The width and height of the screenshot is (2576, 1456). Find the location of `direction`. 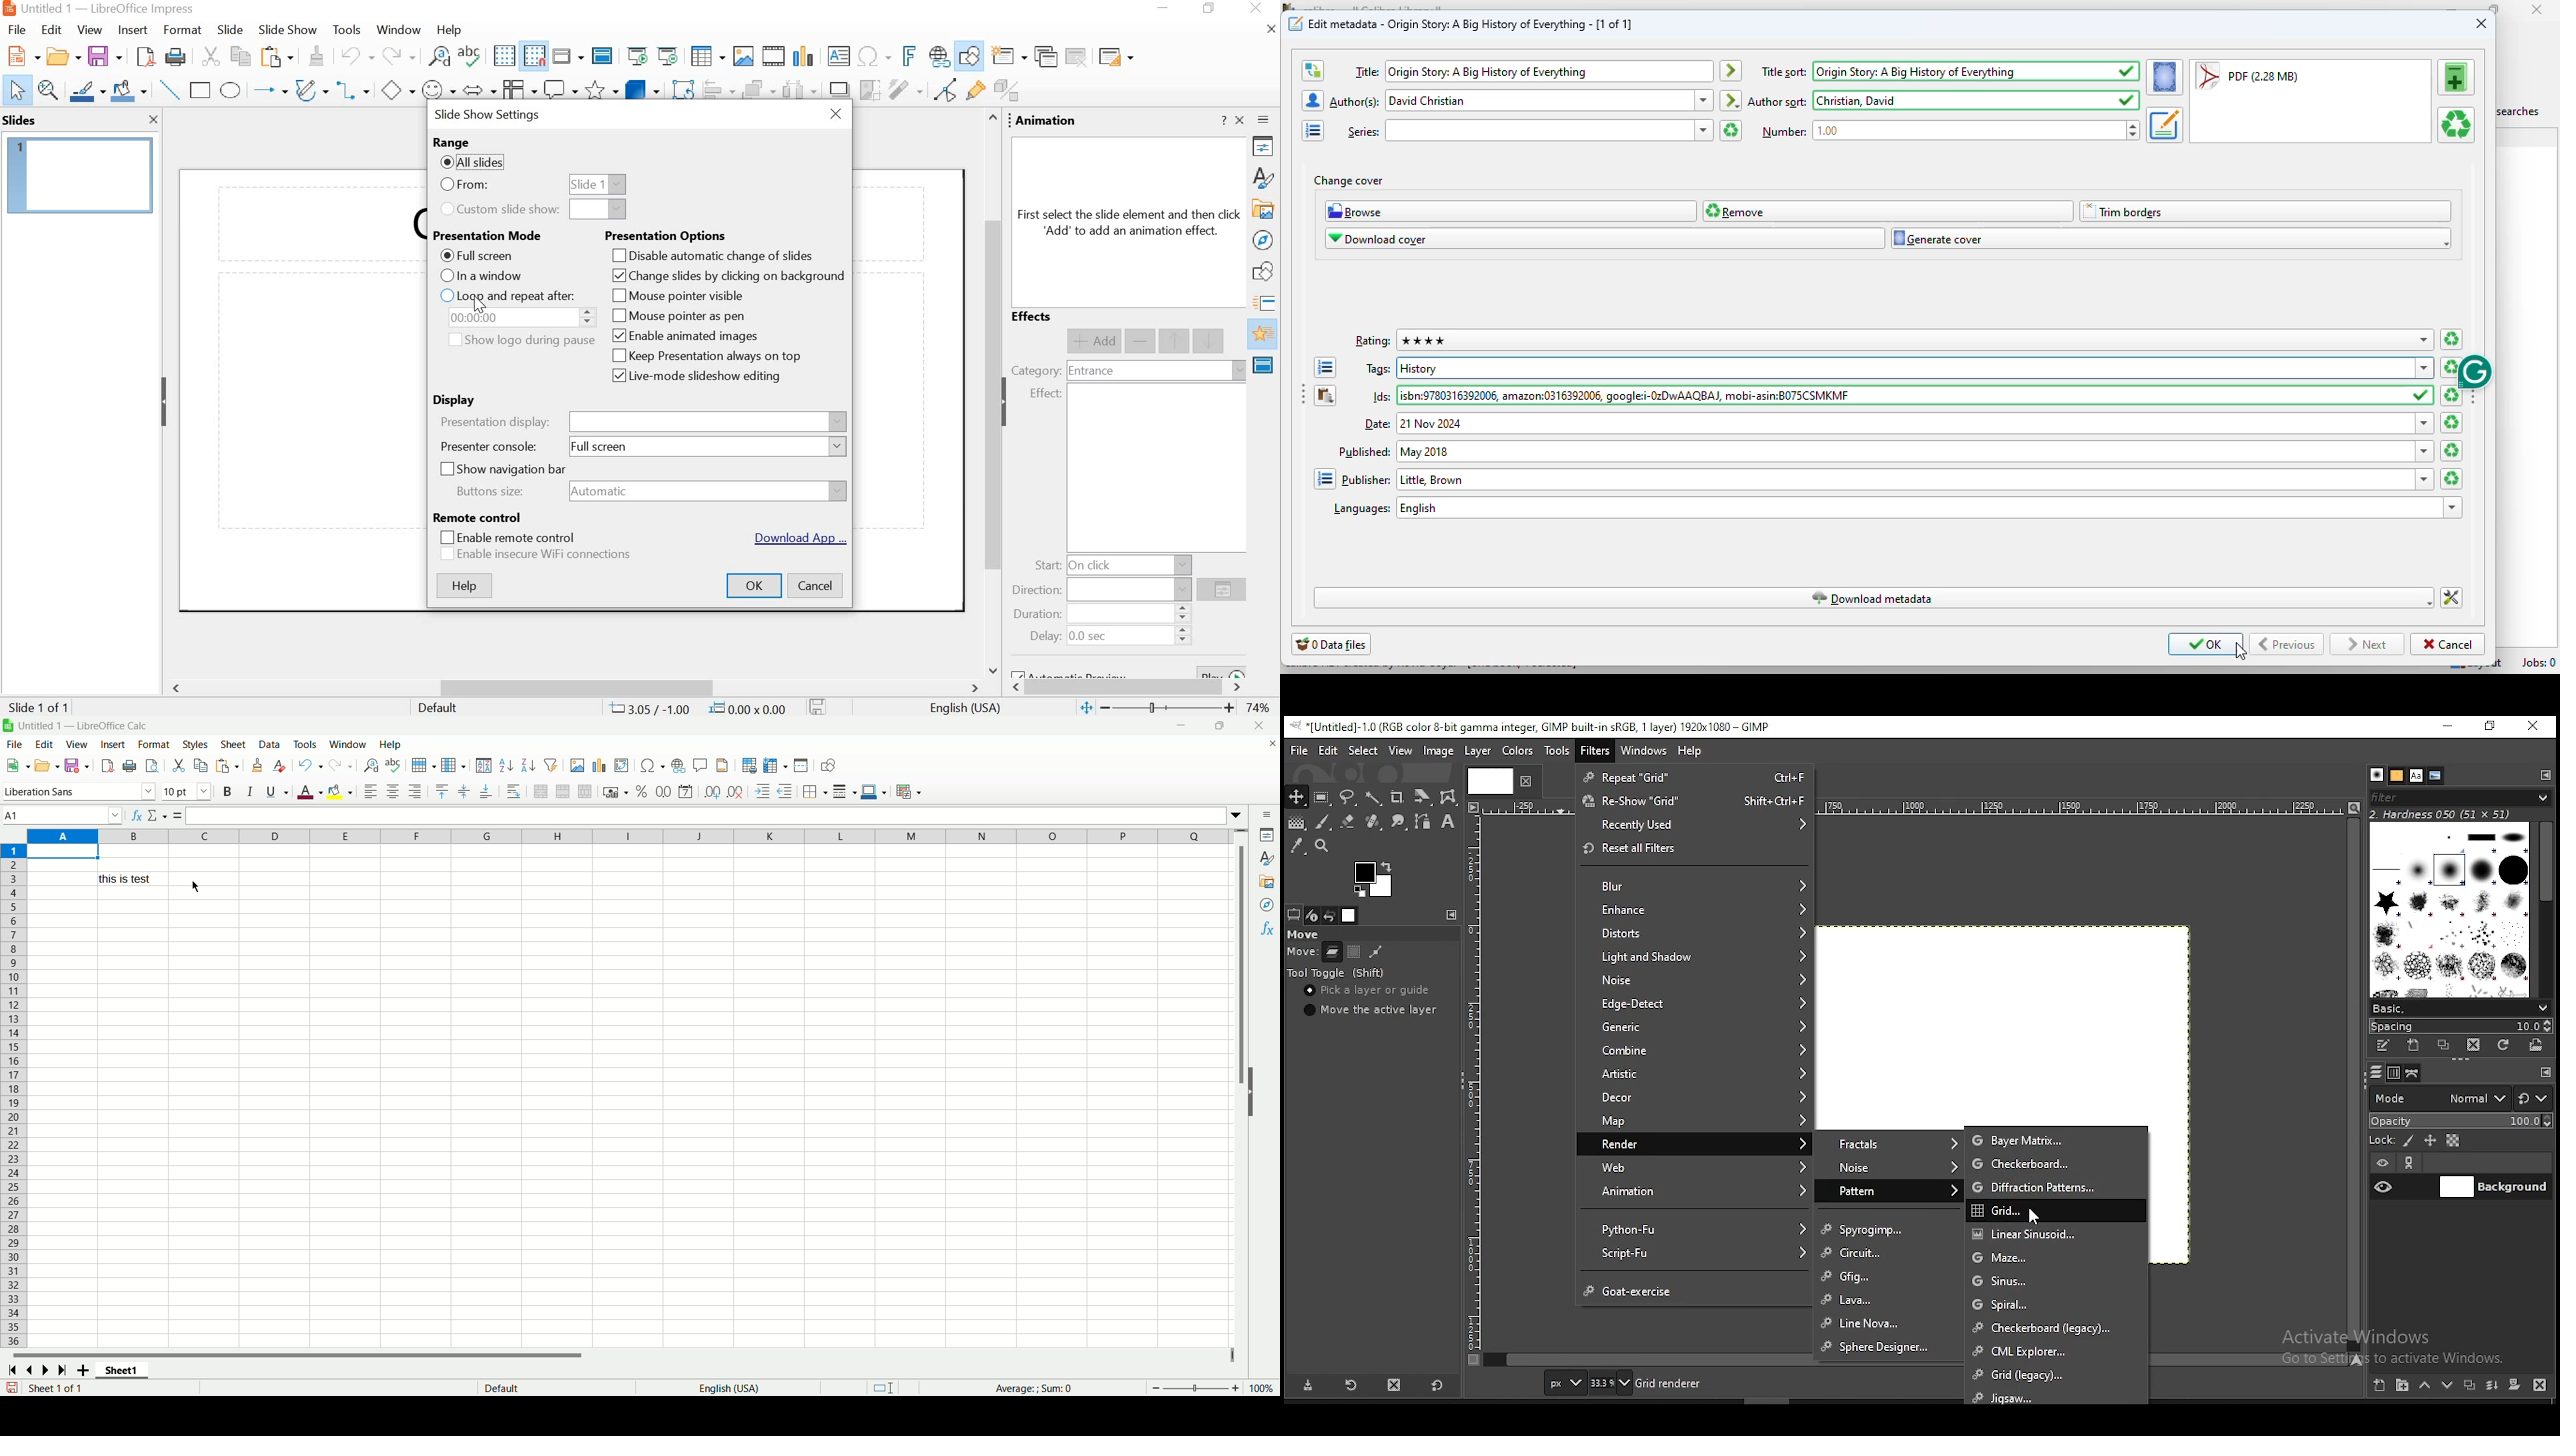

direction is located at coordinates (1037, 591).